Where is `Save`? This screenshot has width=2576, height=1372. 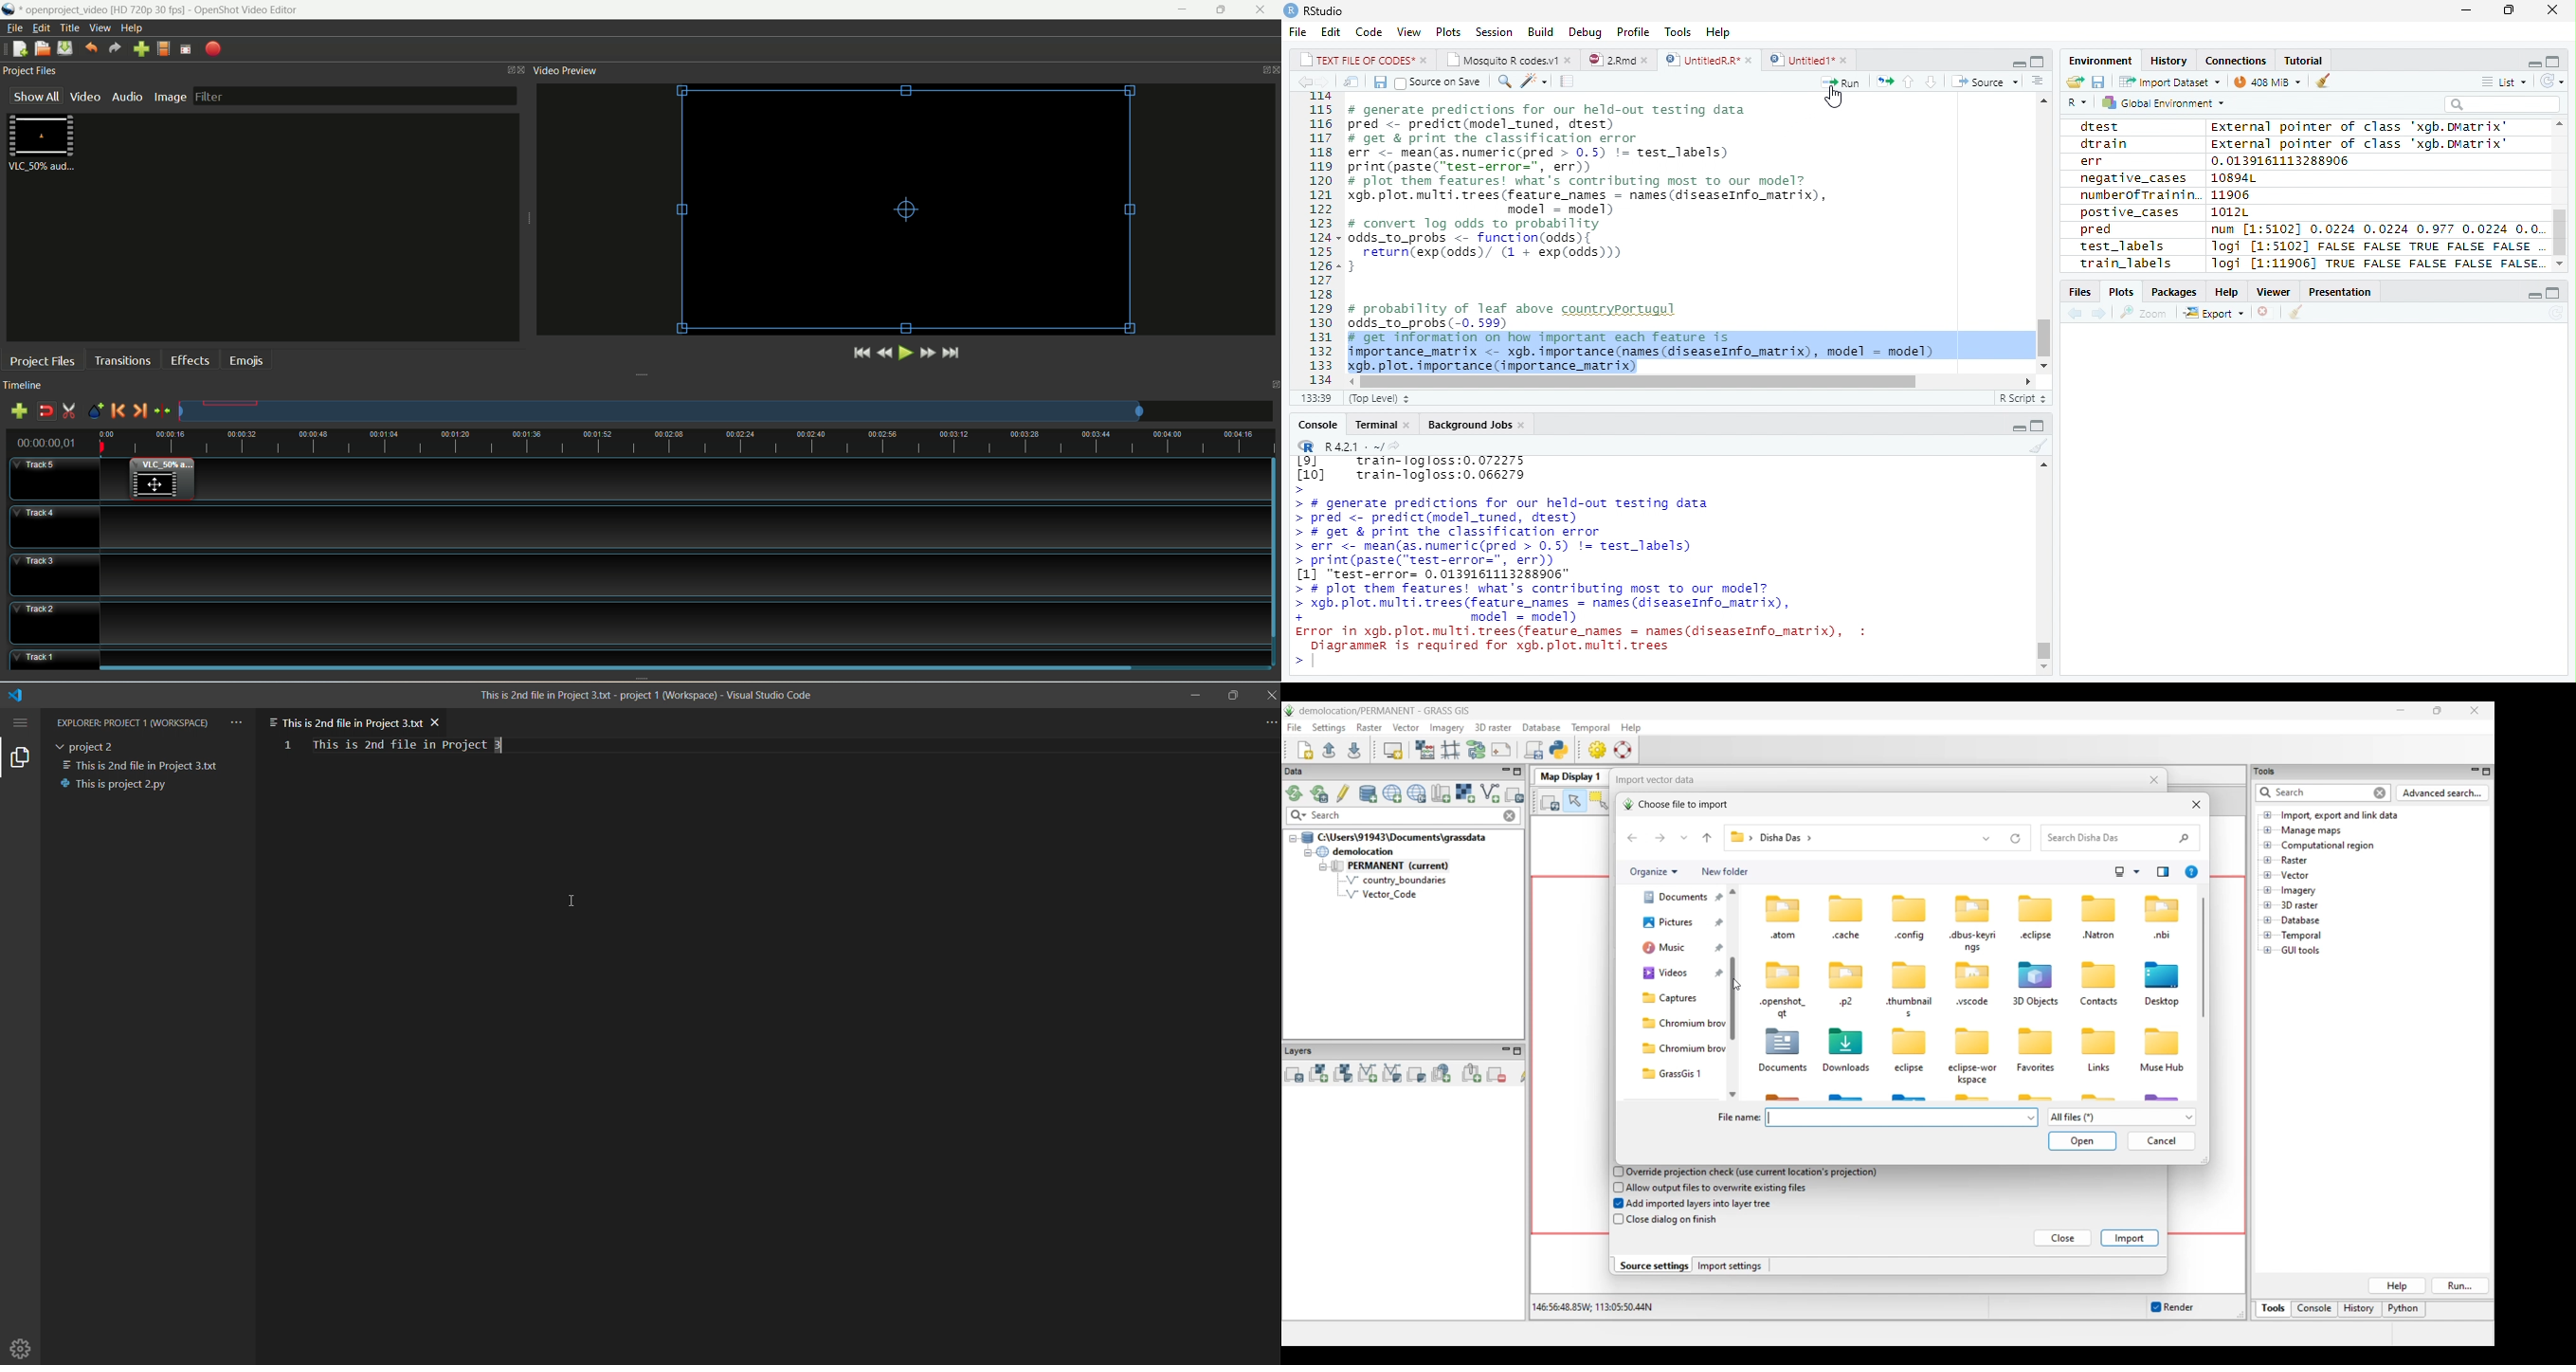 Save is located at coordinates (1377, 81).